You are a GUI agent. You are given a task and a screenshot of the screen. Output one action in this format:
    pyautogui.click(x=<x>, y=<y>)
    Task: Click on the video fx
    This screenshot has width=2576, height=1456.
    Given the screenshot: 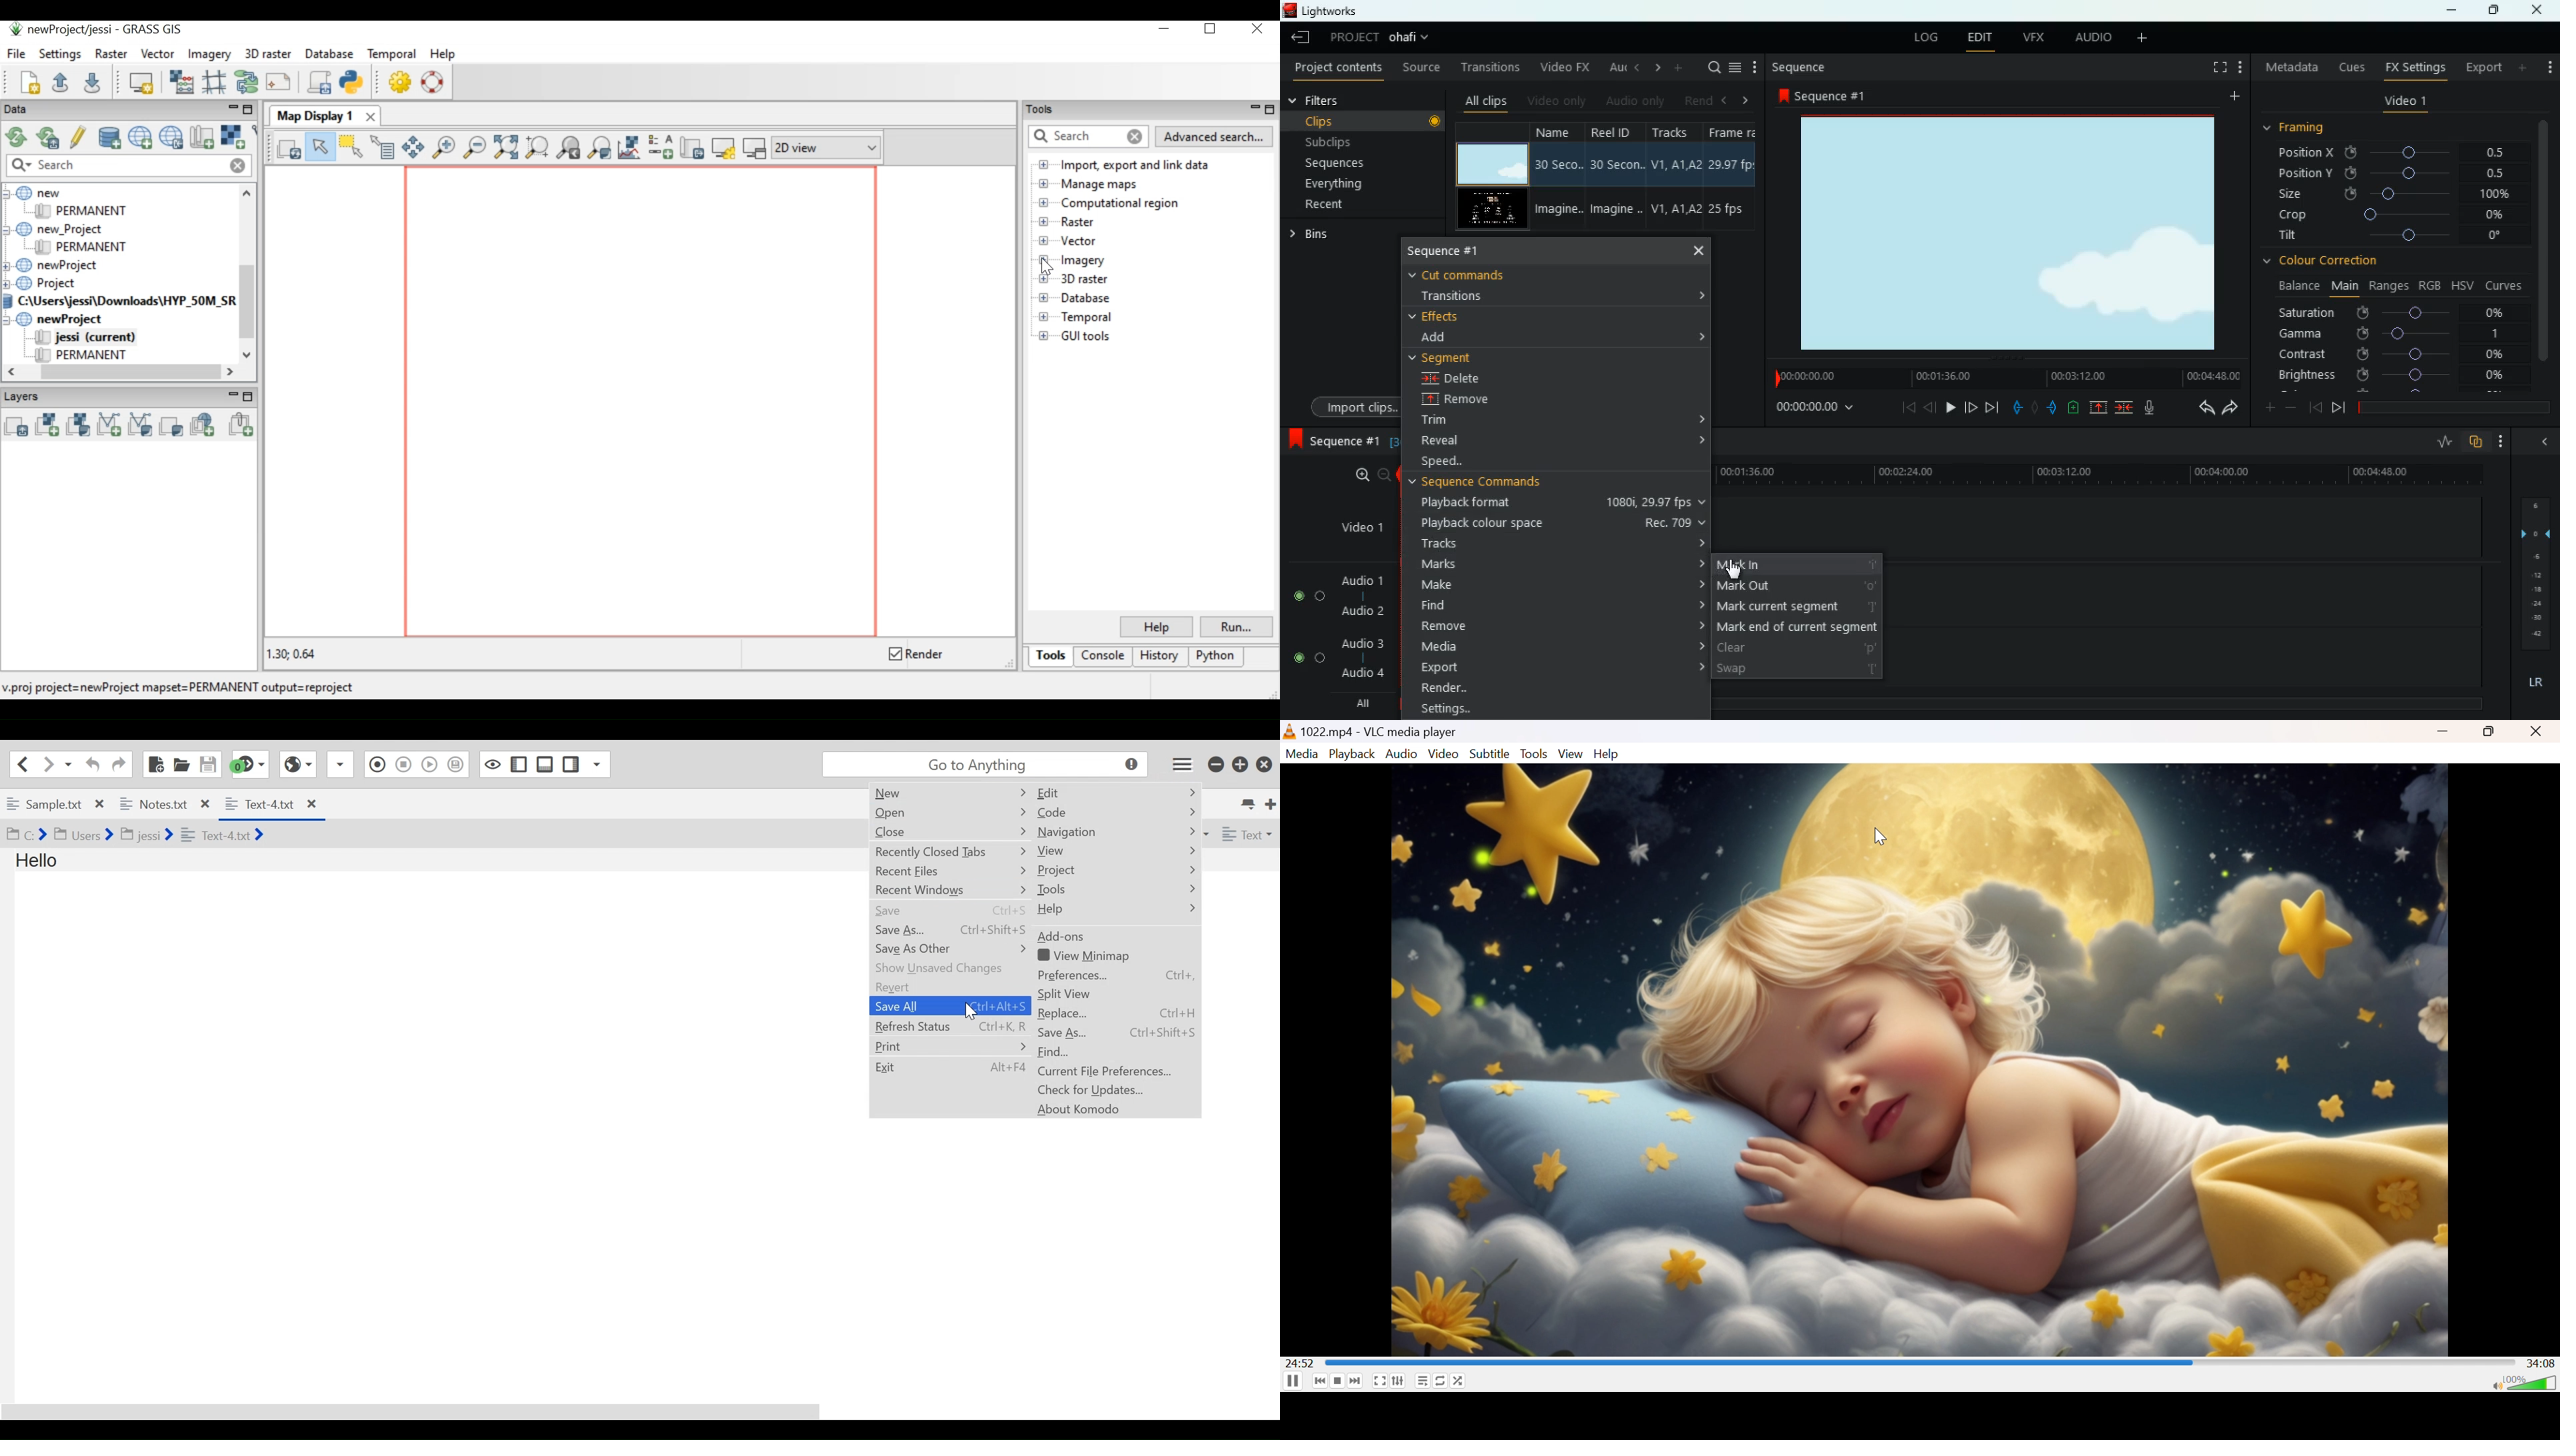 What is the action you would take?
    pyautogui.click(x=1563, y=67)
    